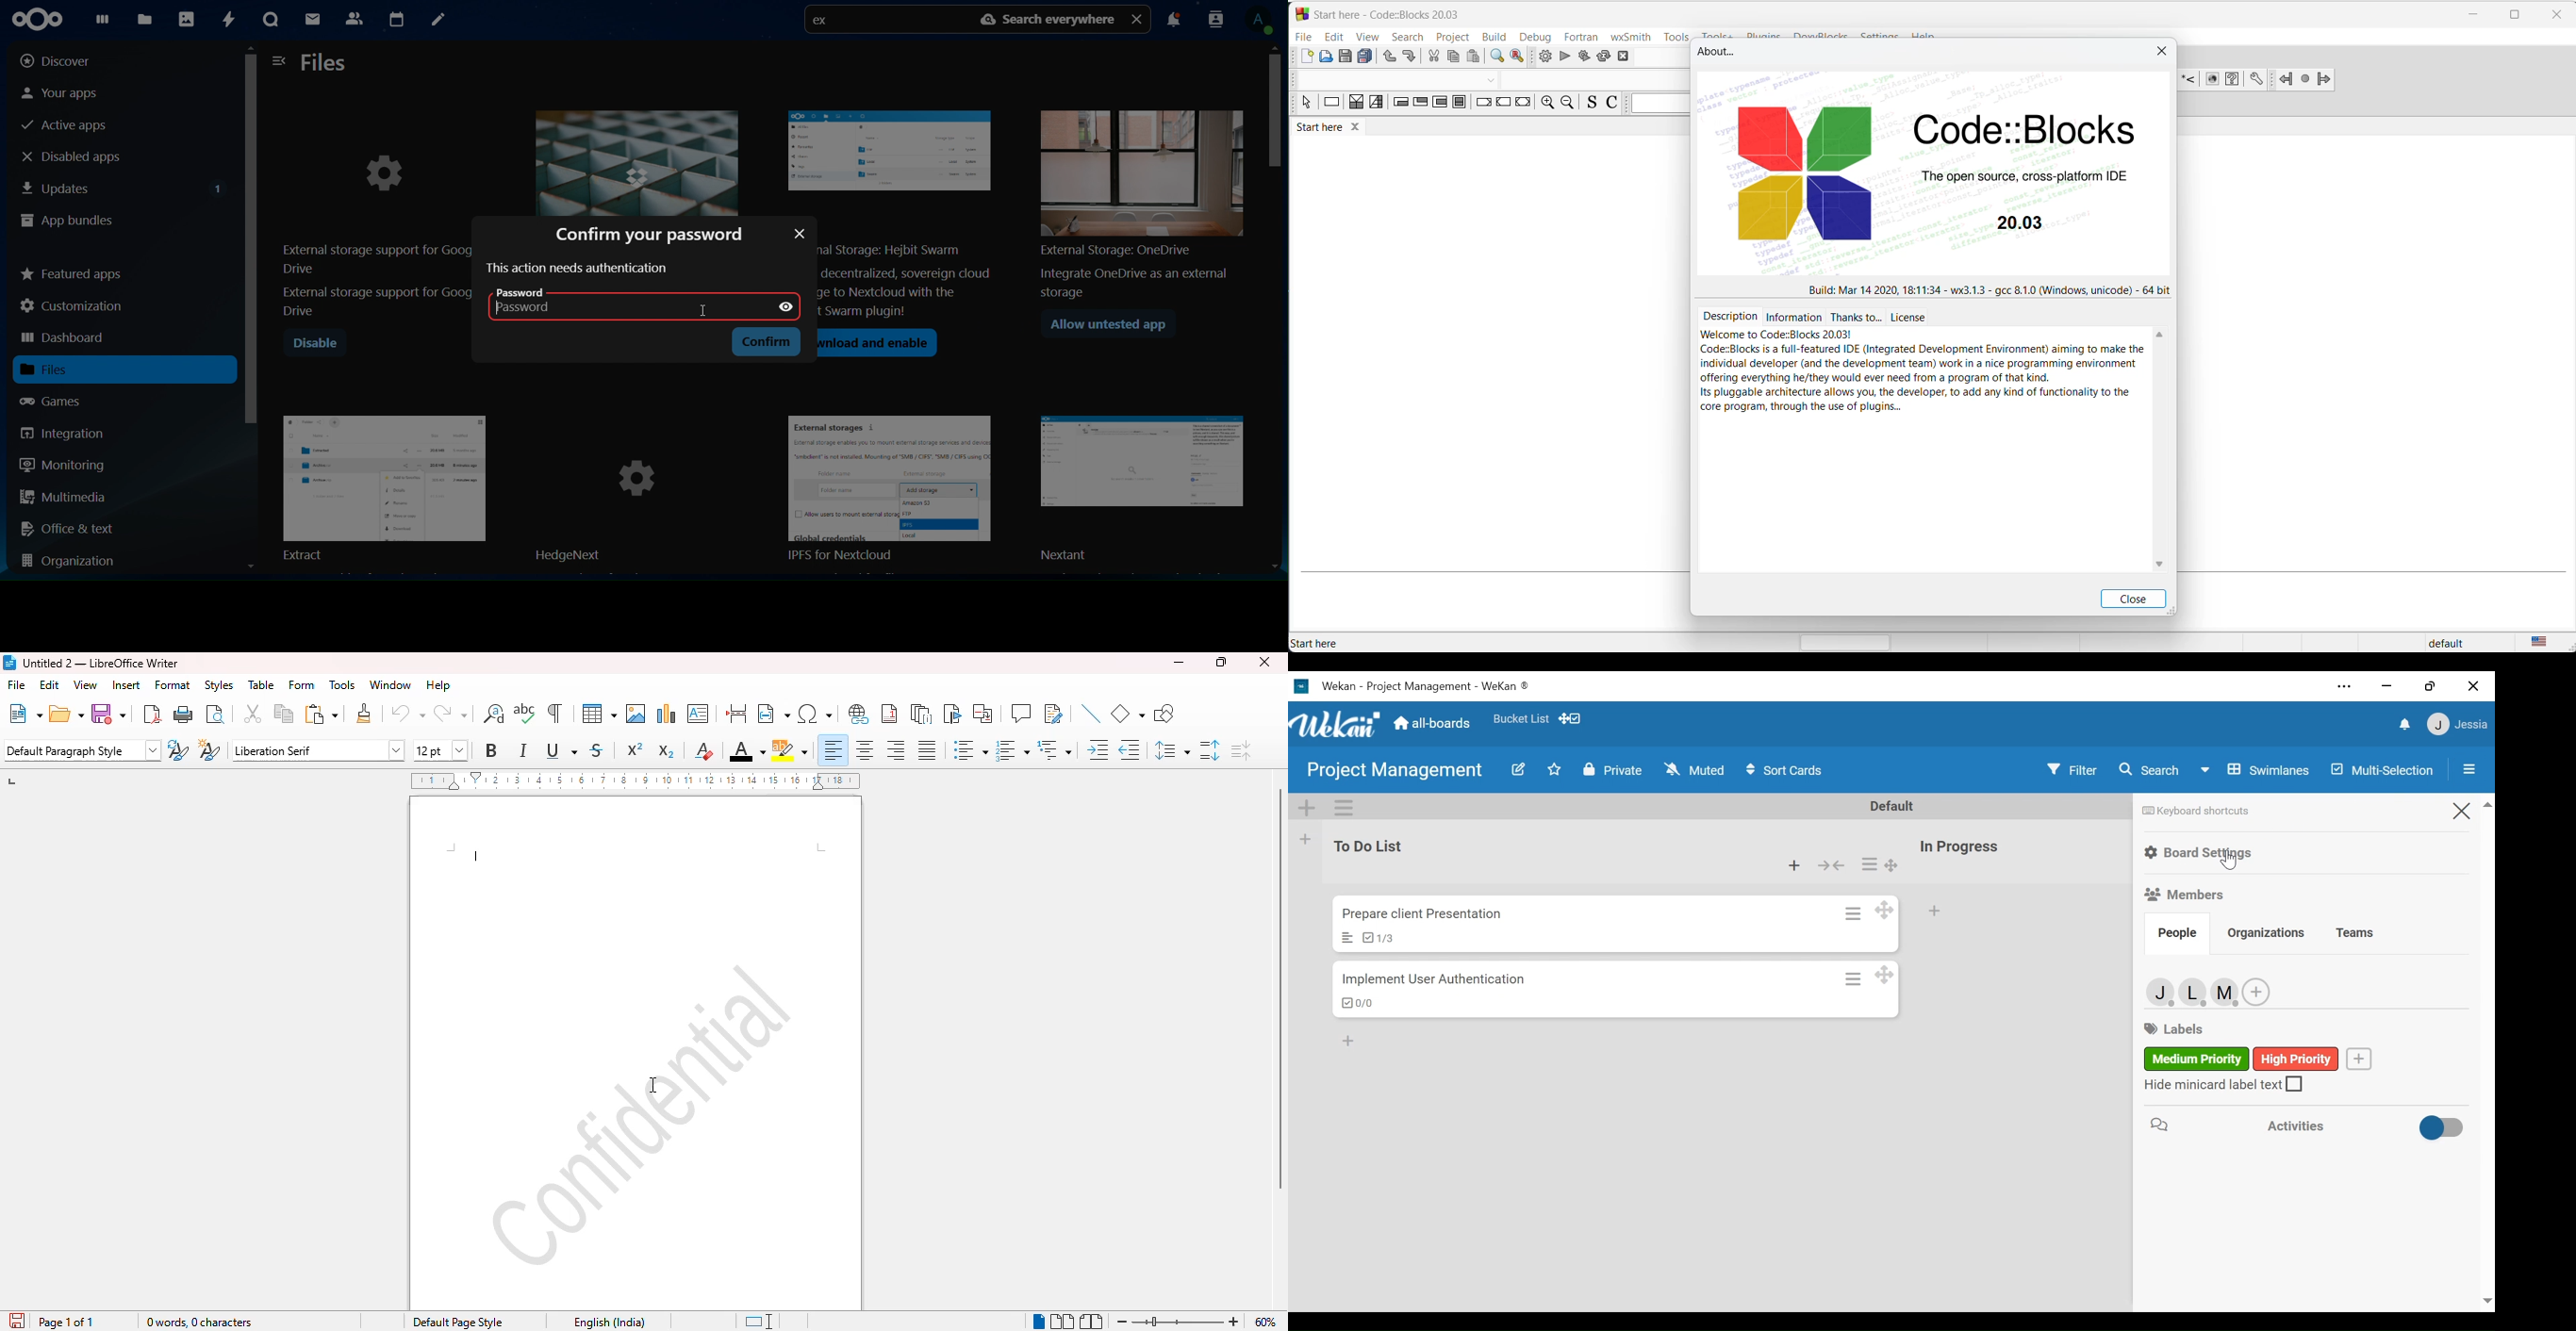 The image size is (2576, 1344). I want to click on updates, so click(124, 186).